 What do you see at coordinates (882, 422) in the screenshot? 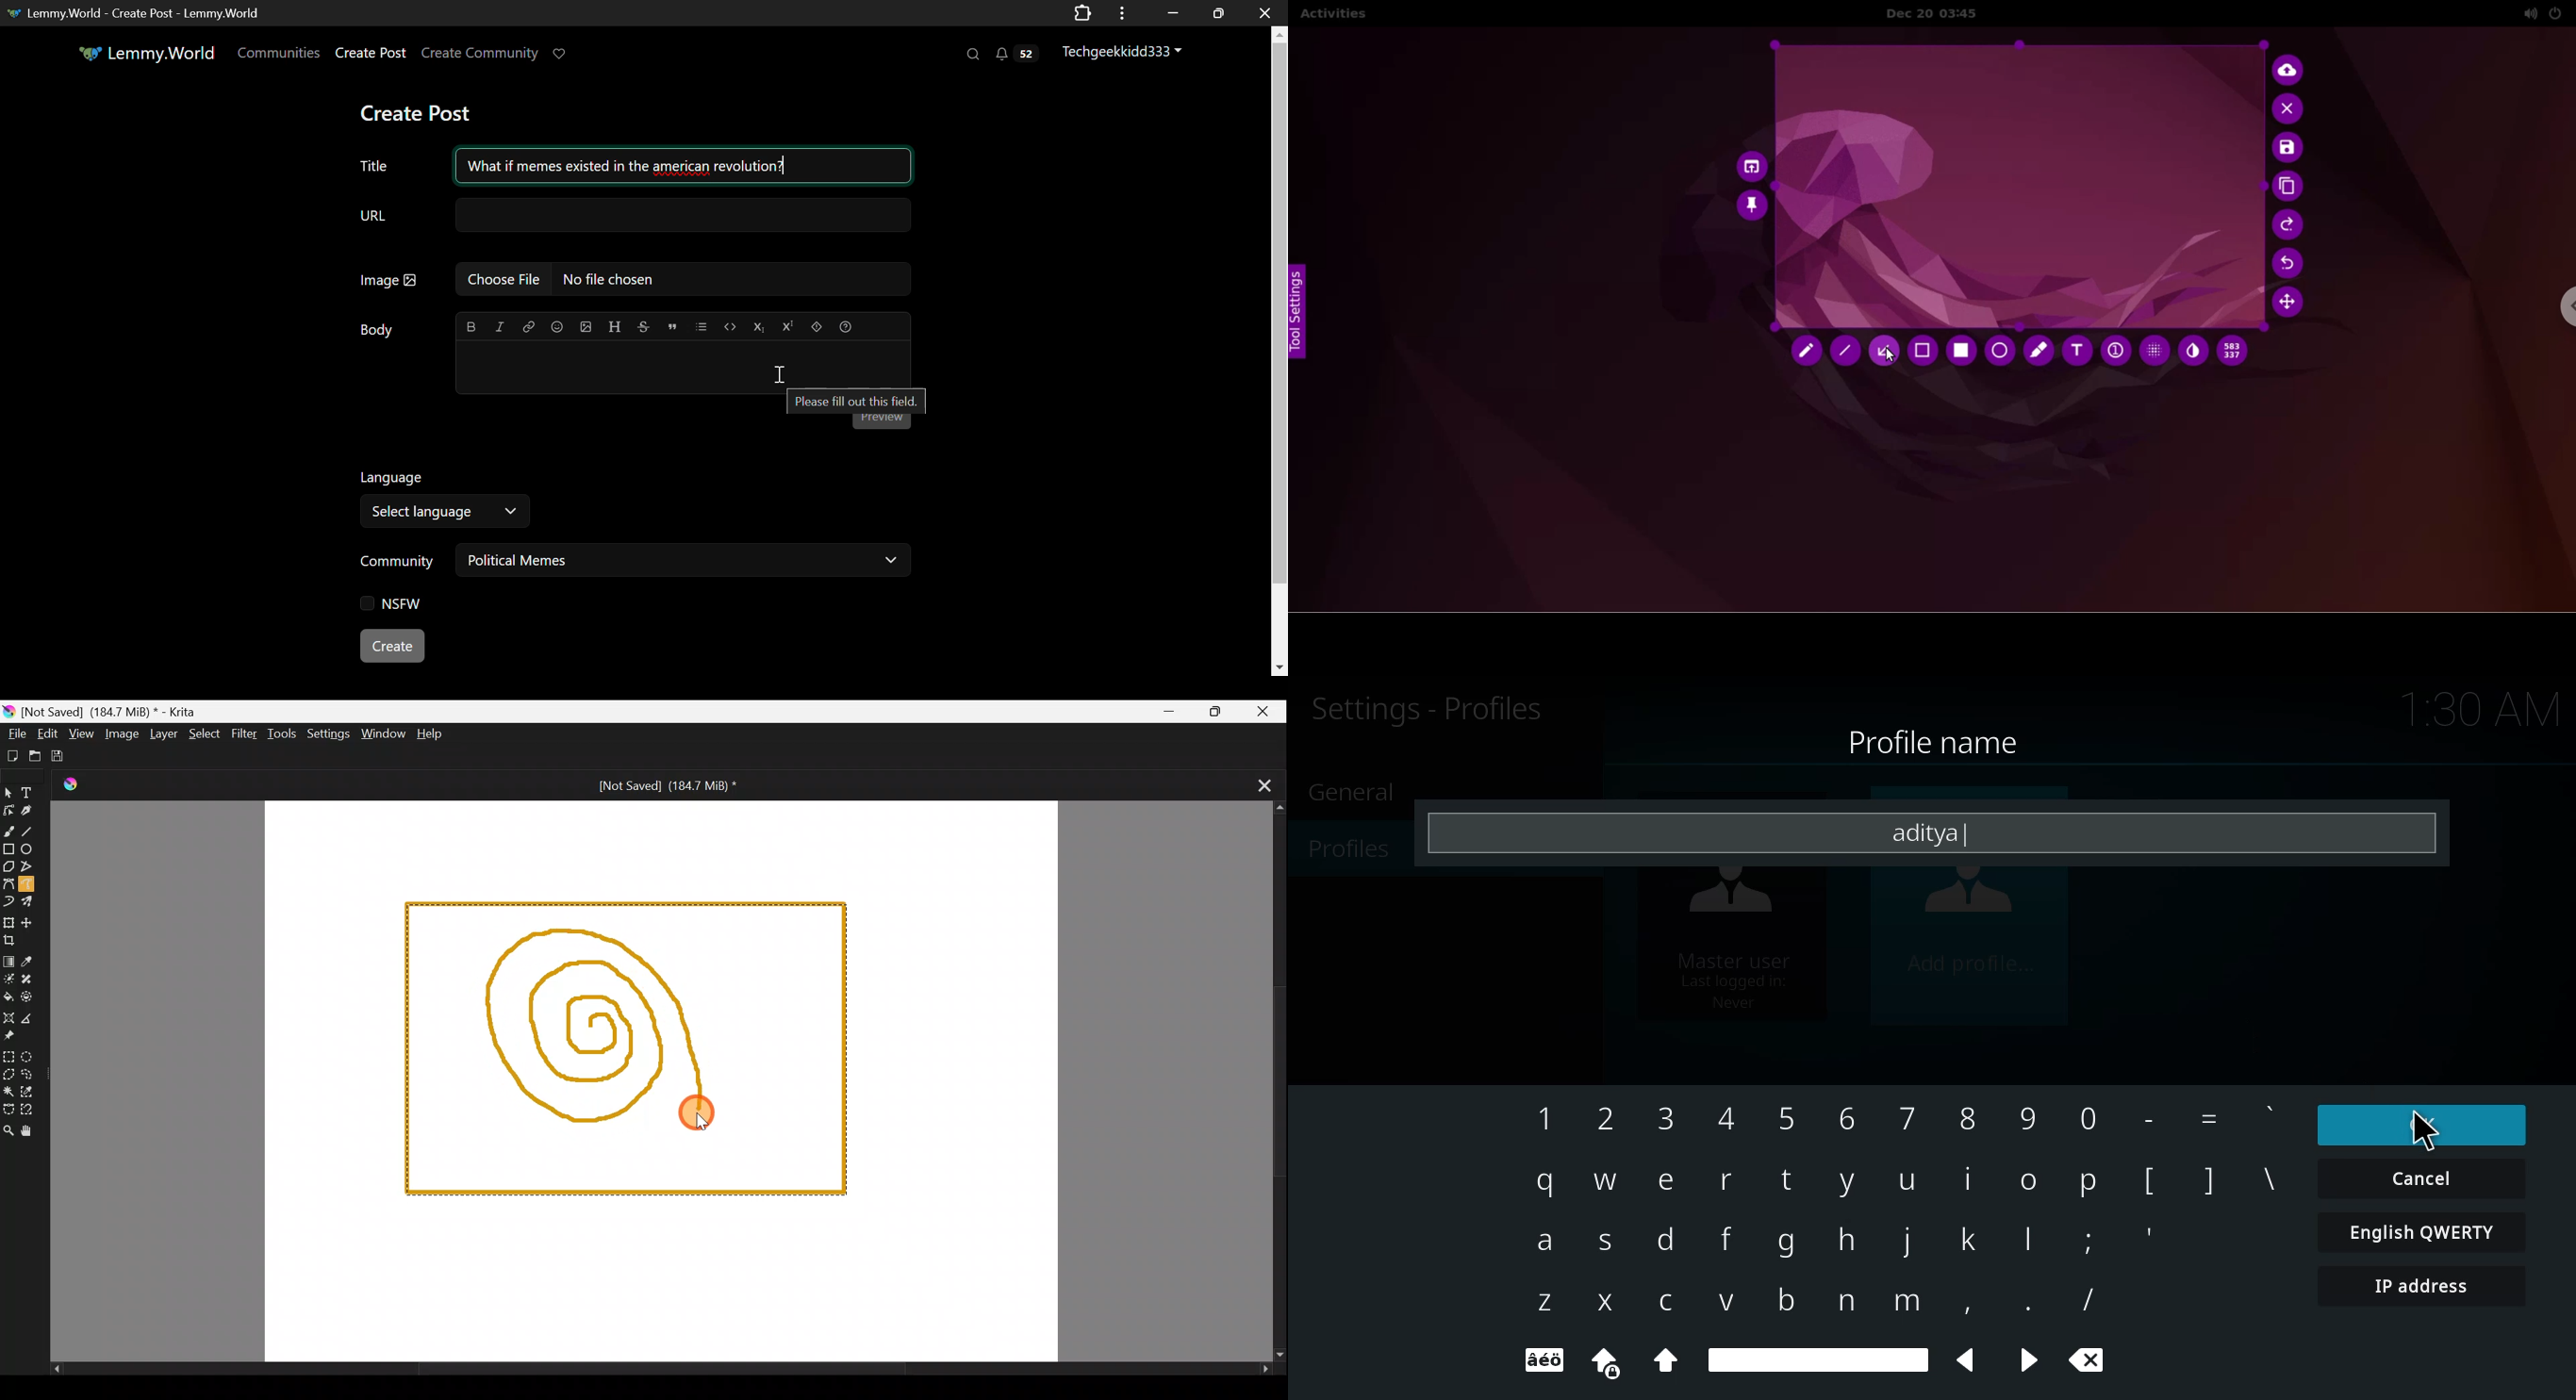
I see `Post Preview Button` at bounding box center [882, 422].